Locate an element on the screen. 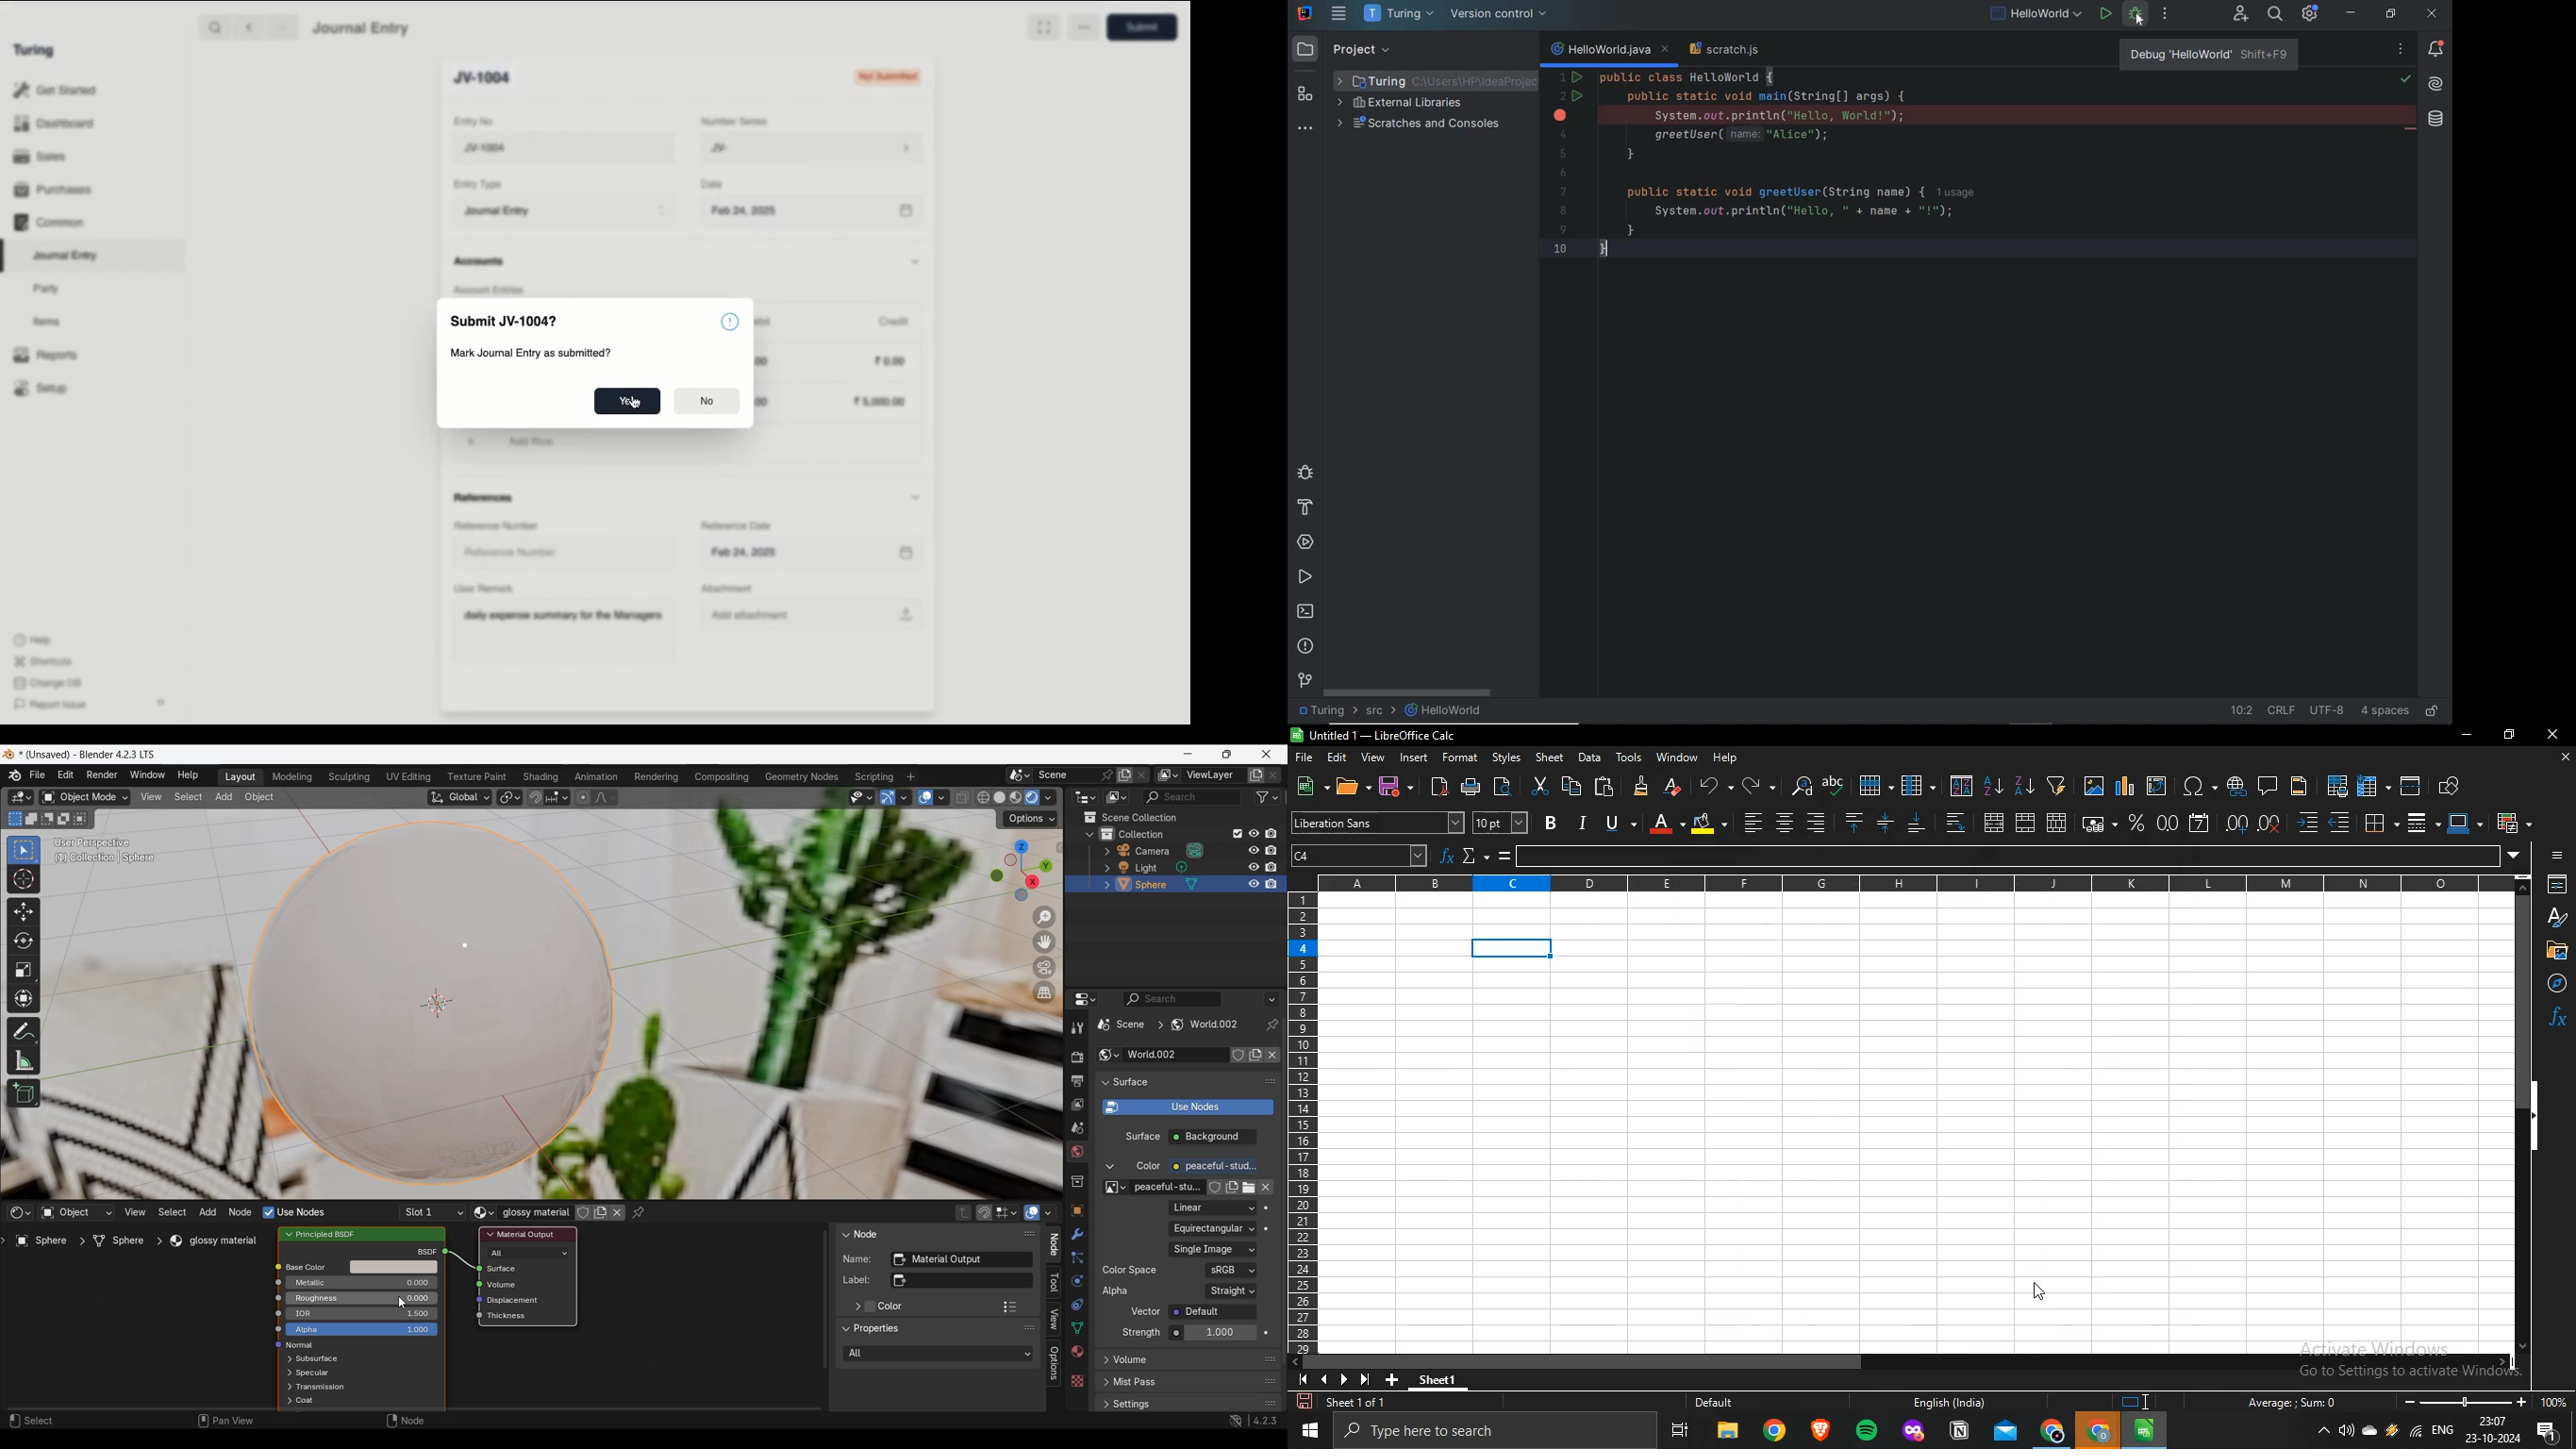 This screenshot has height=1456, width=2576. View layer properties is located at coordinates (1077, 1105).